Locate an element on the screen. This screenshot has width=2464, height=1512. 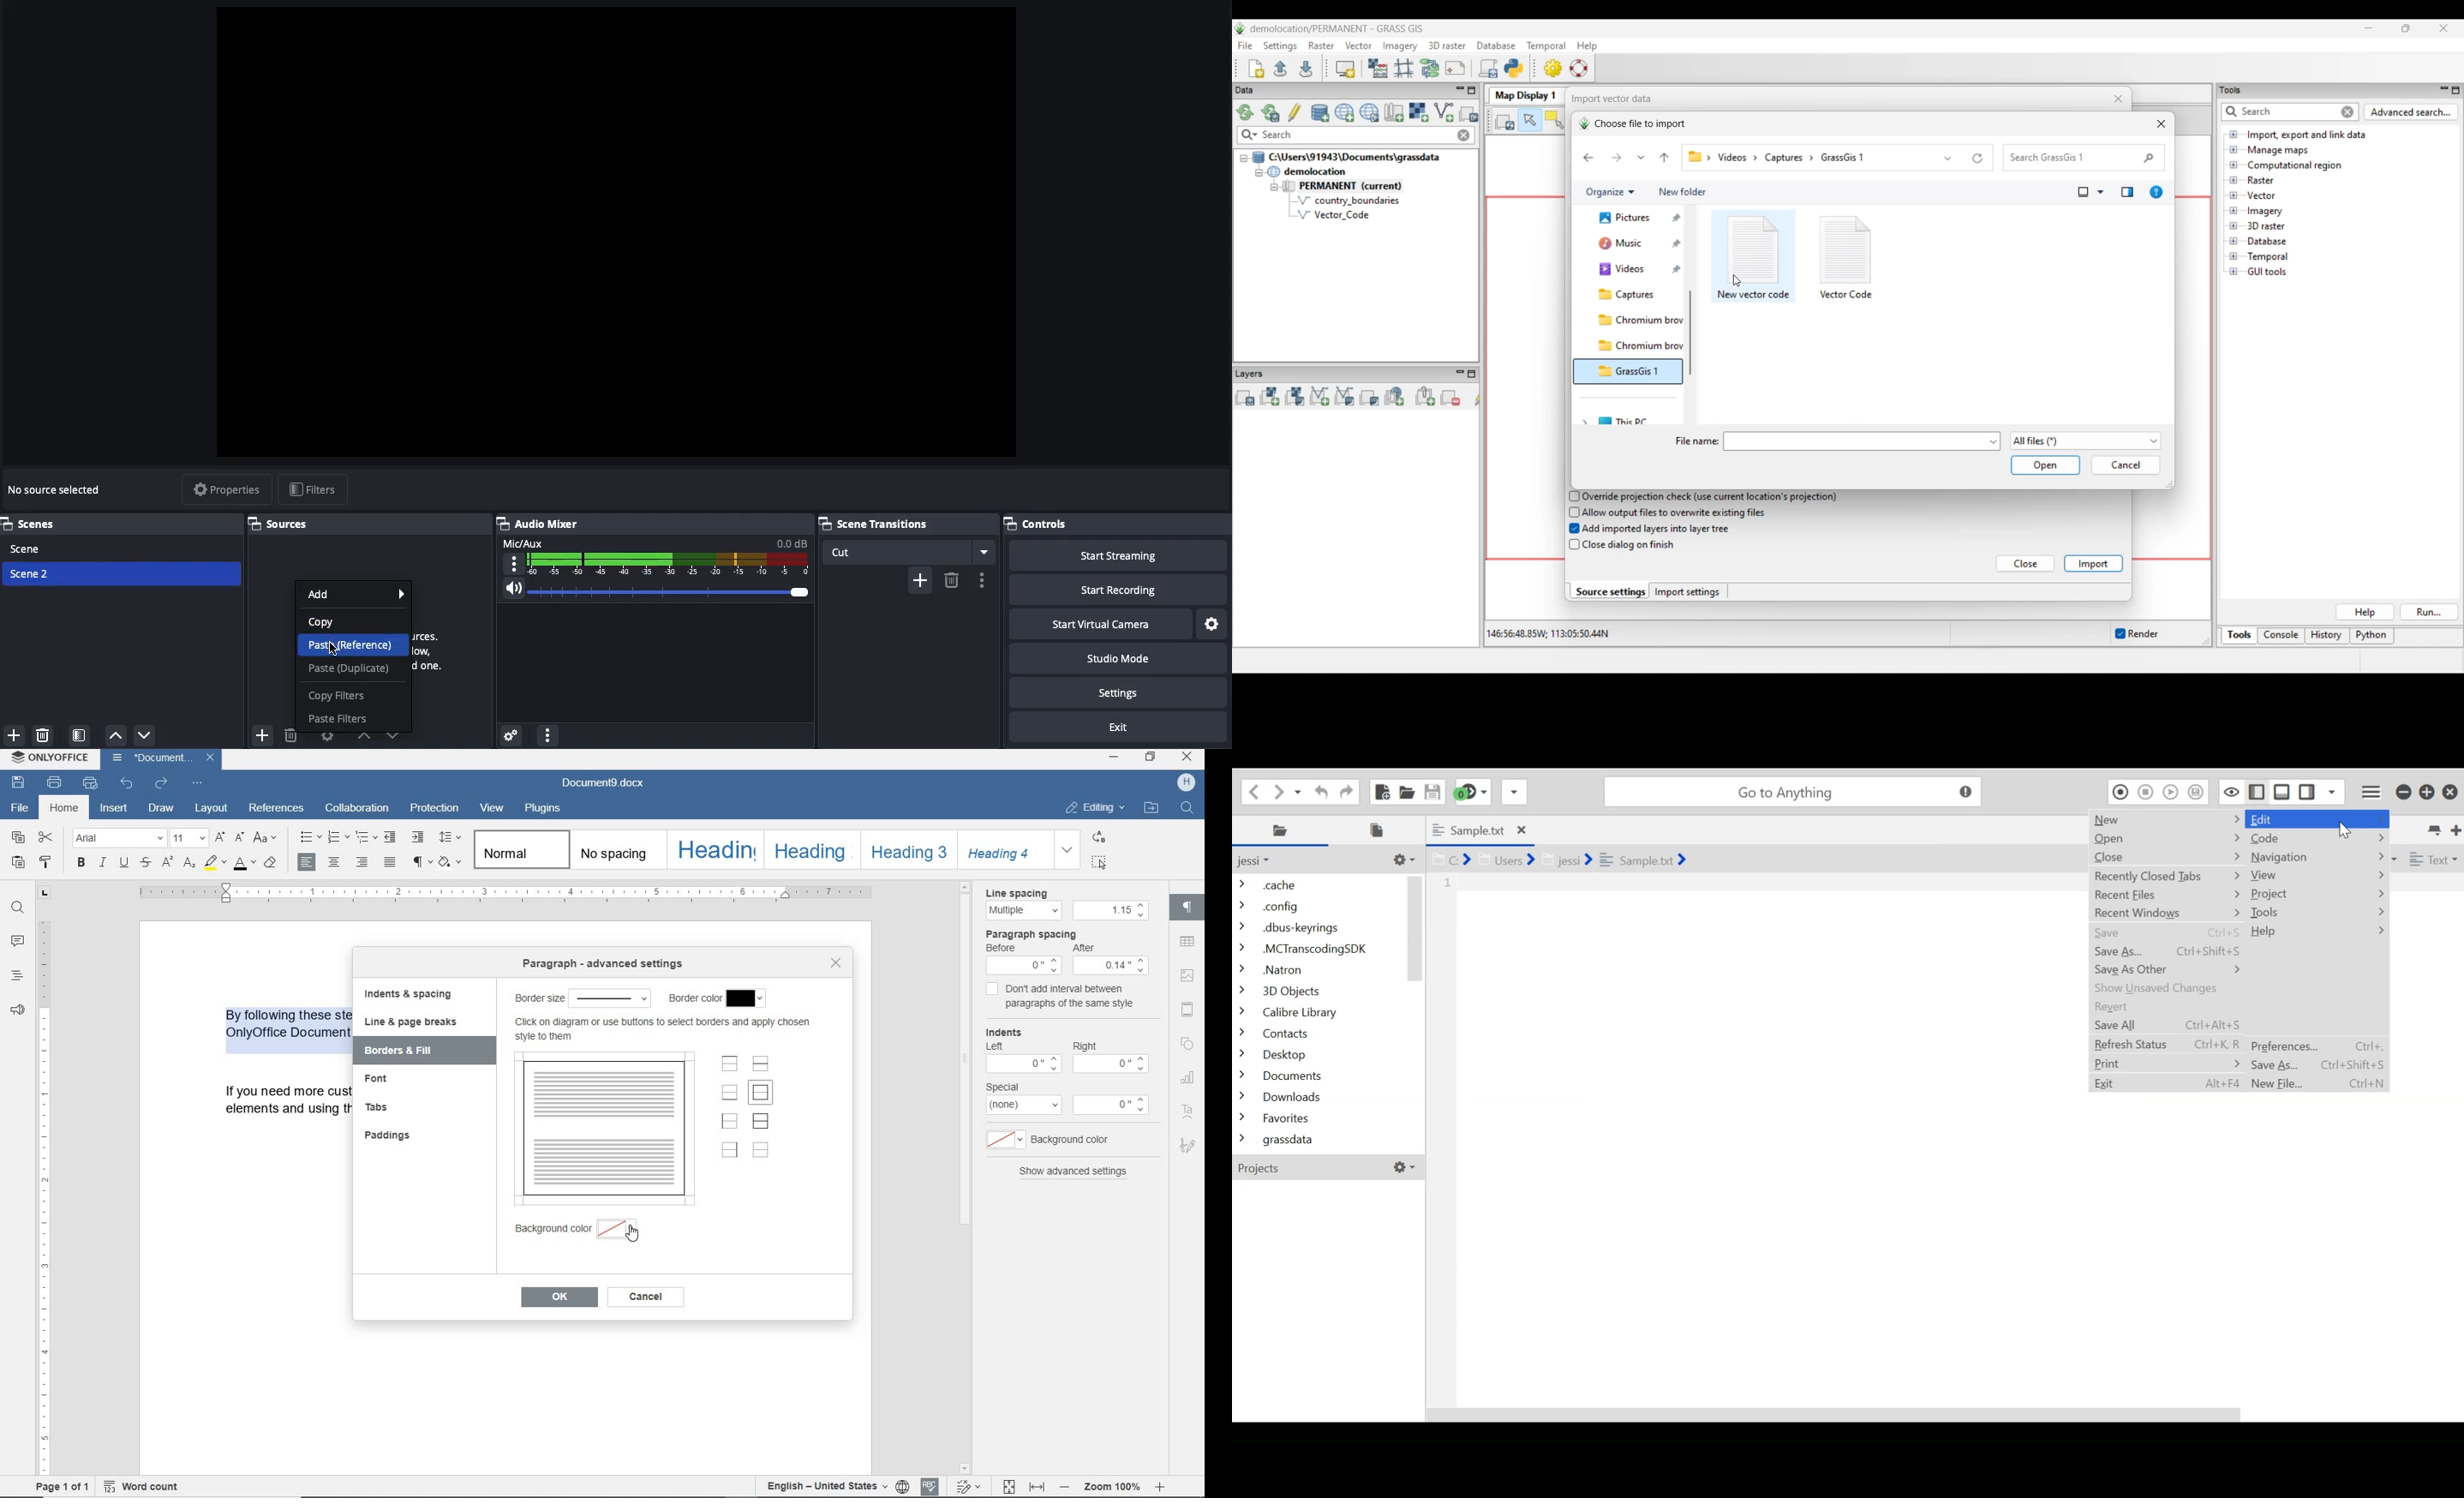
select is located at coordinates (748, 999).